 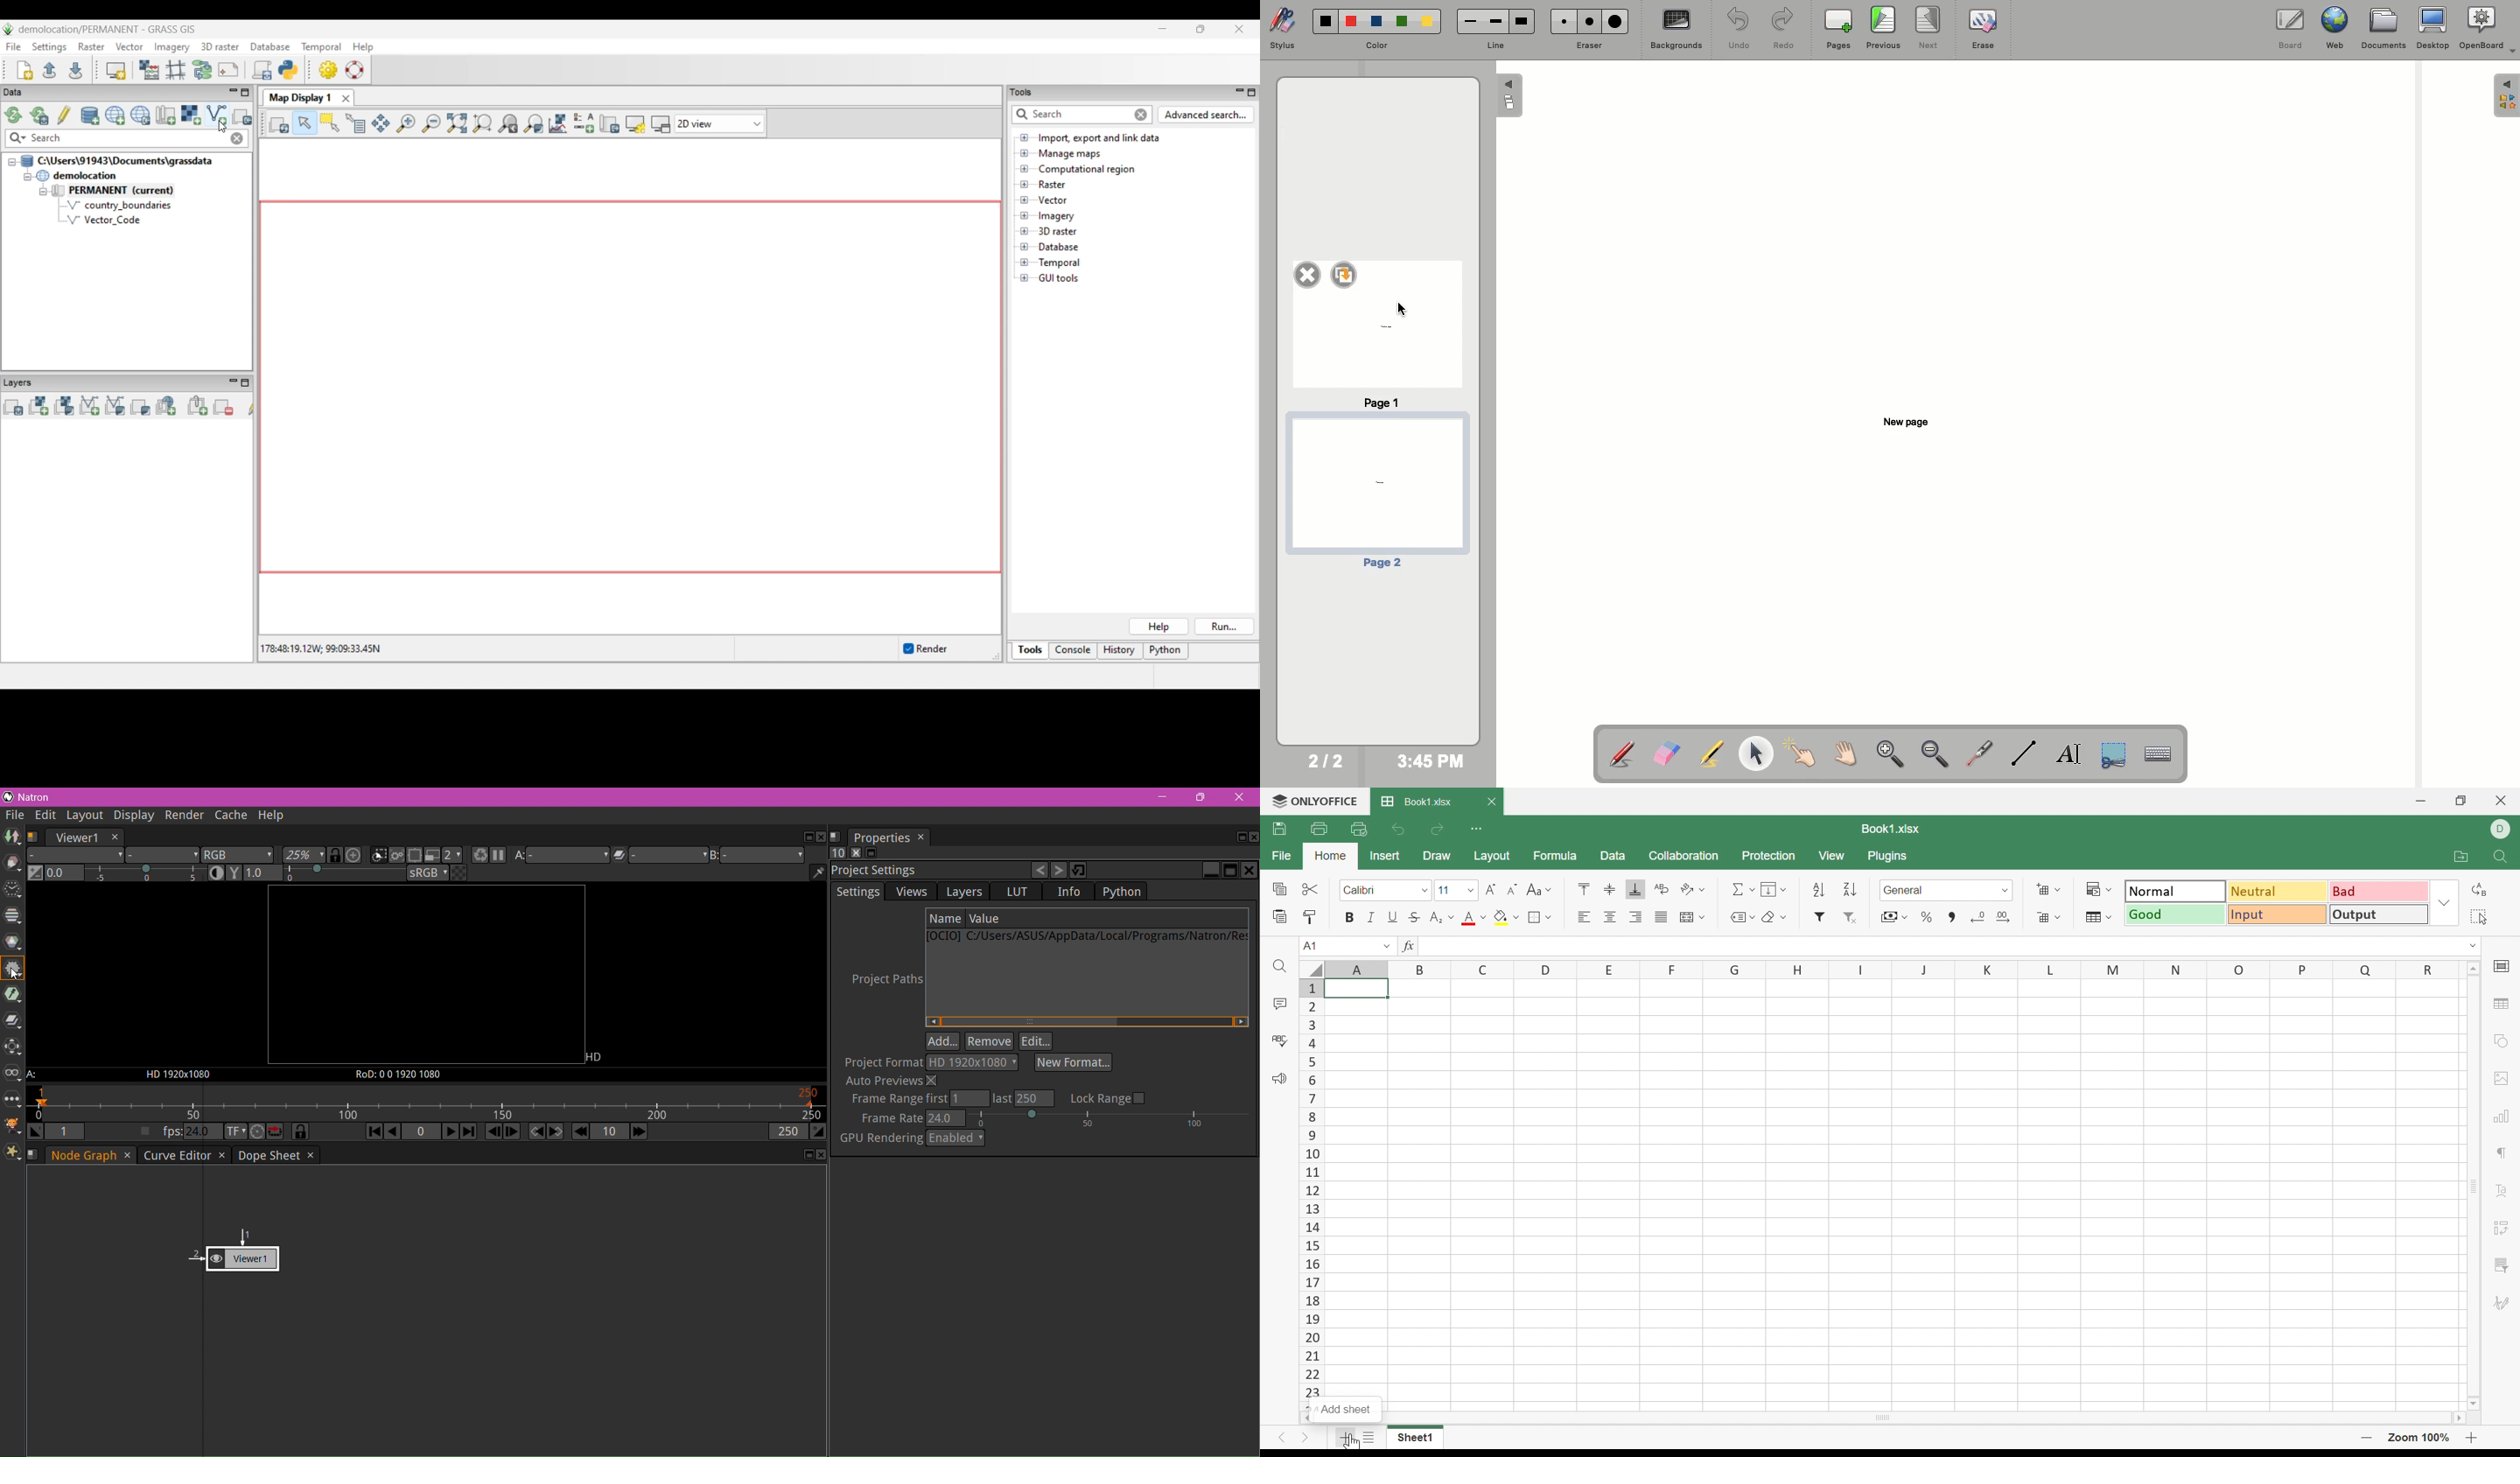 I want to click on Delete page, so click(x=1306, y=273).